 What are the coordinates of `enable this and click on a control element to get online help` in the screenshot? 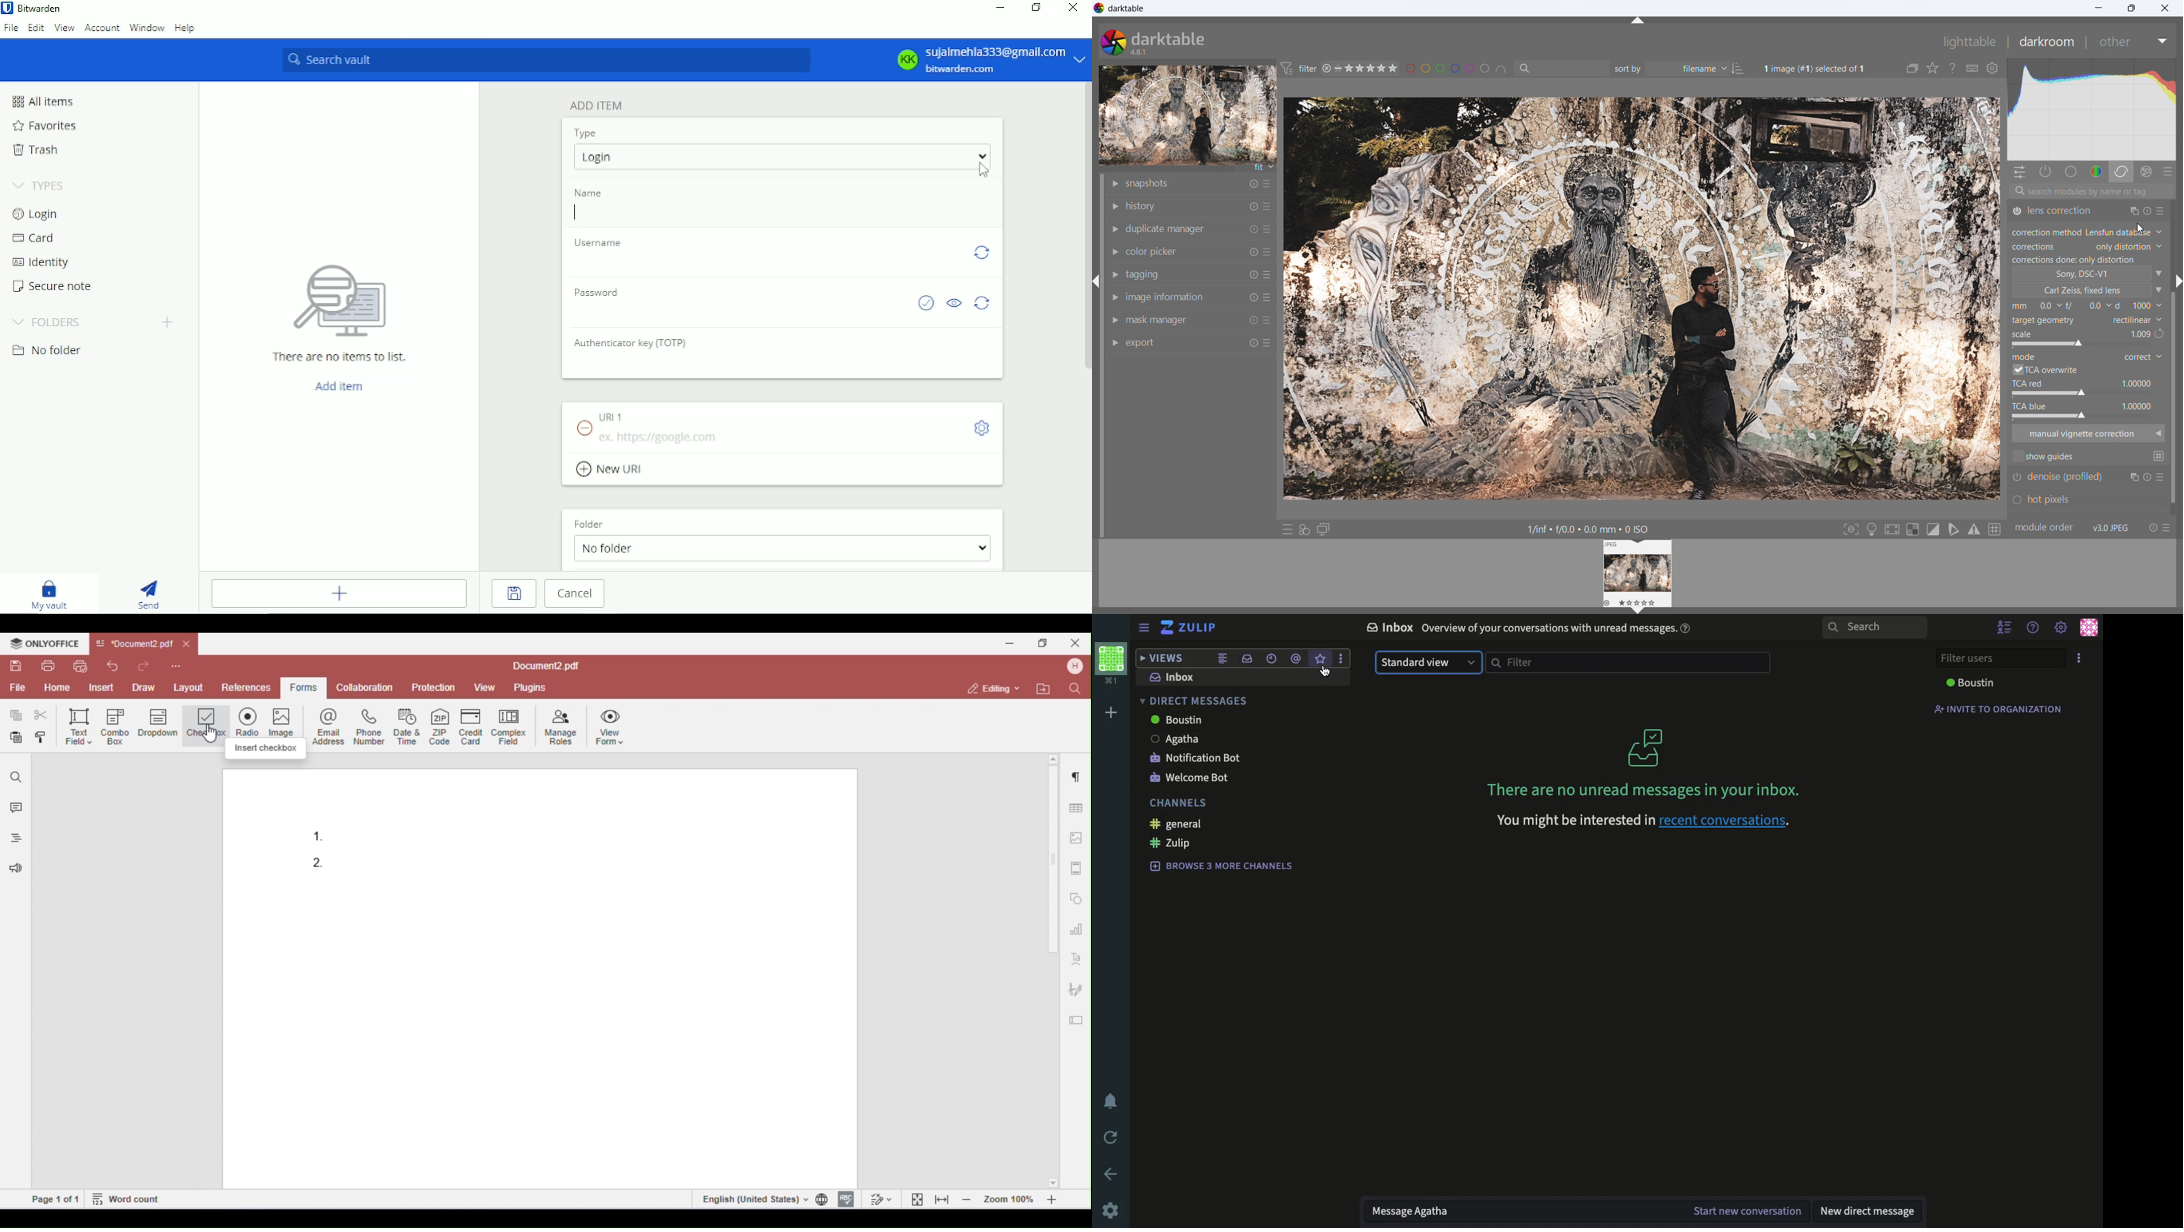 It's located at (1953, 68).